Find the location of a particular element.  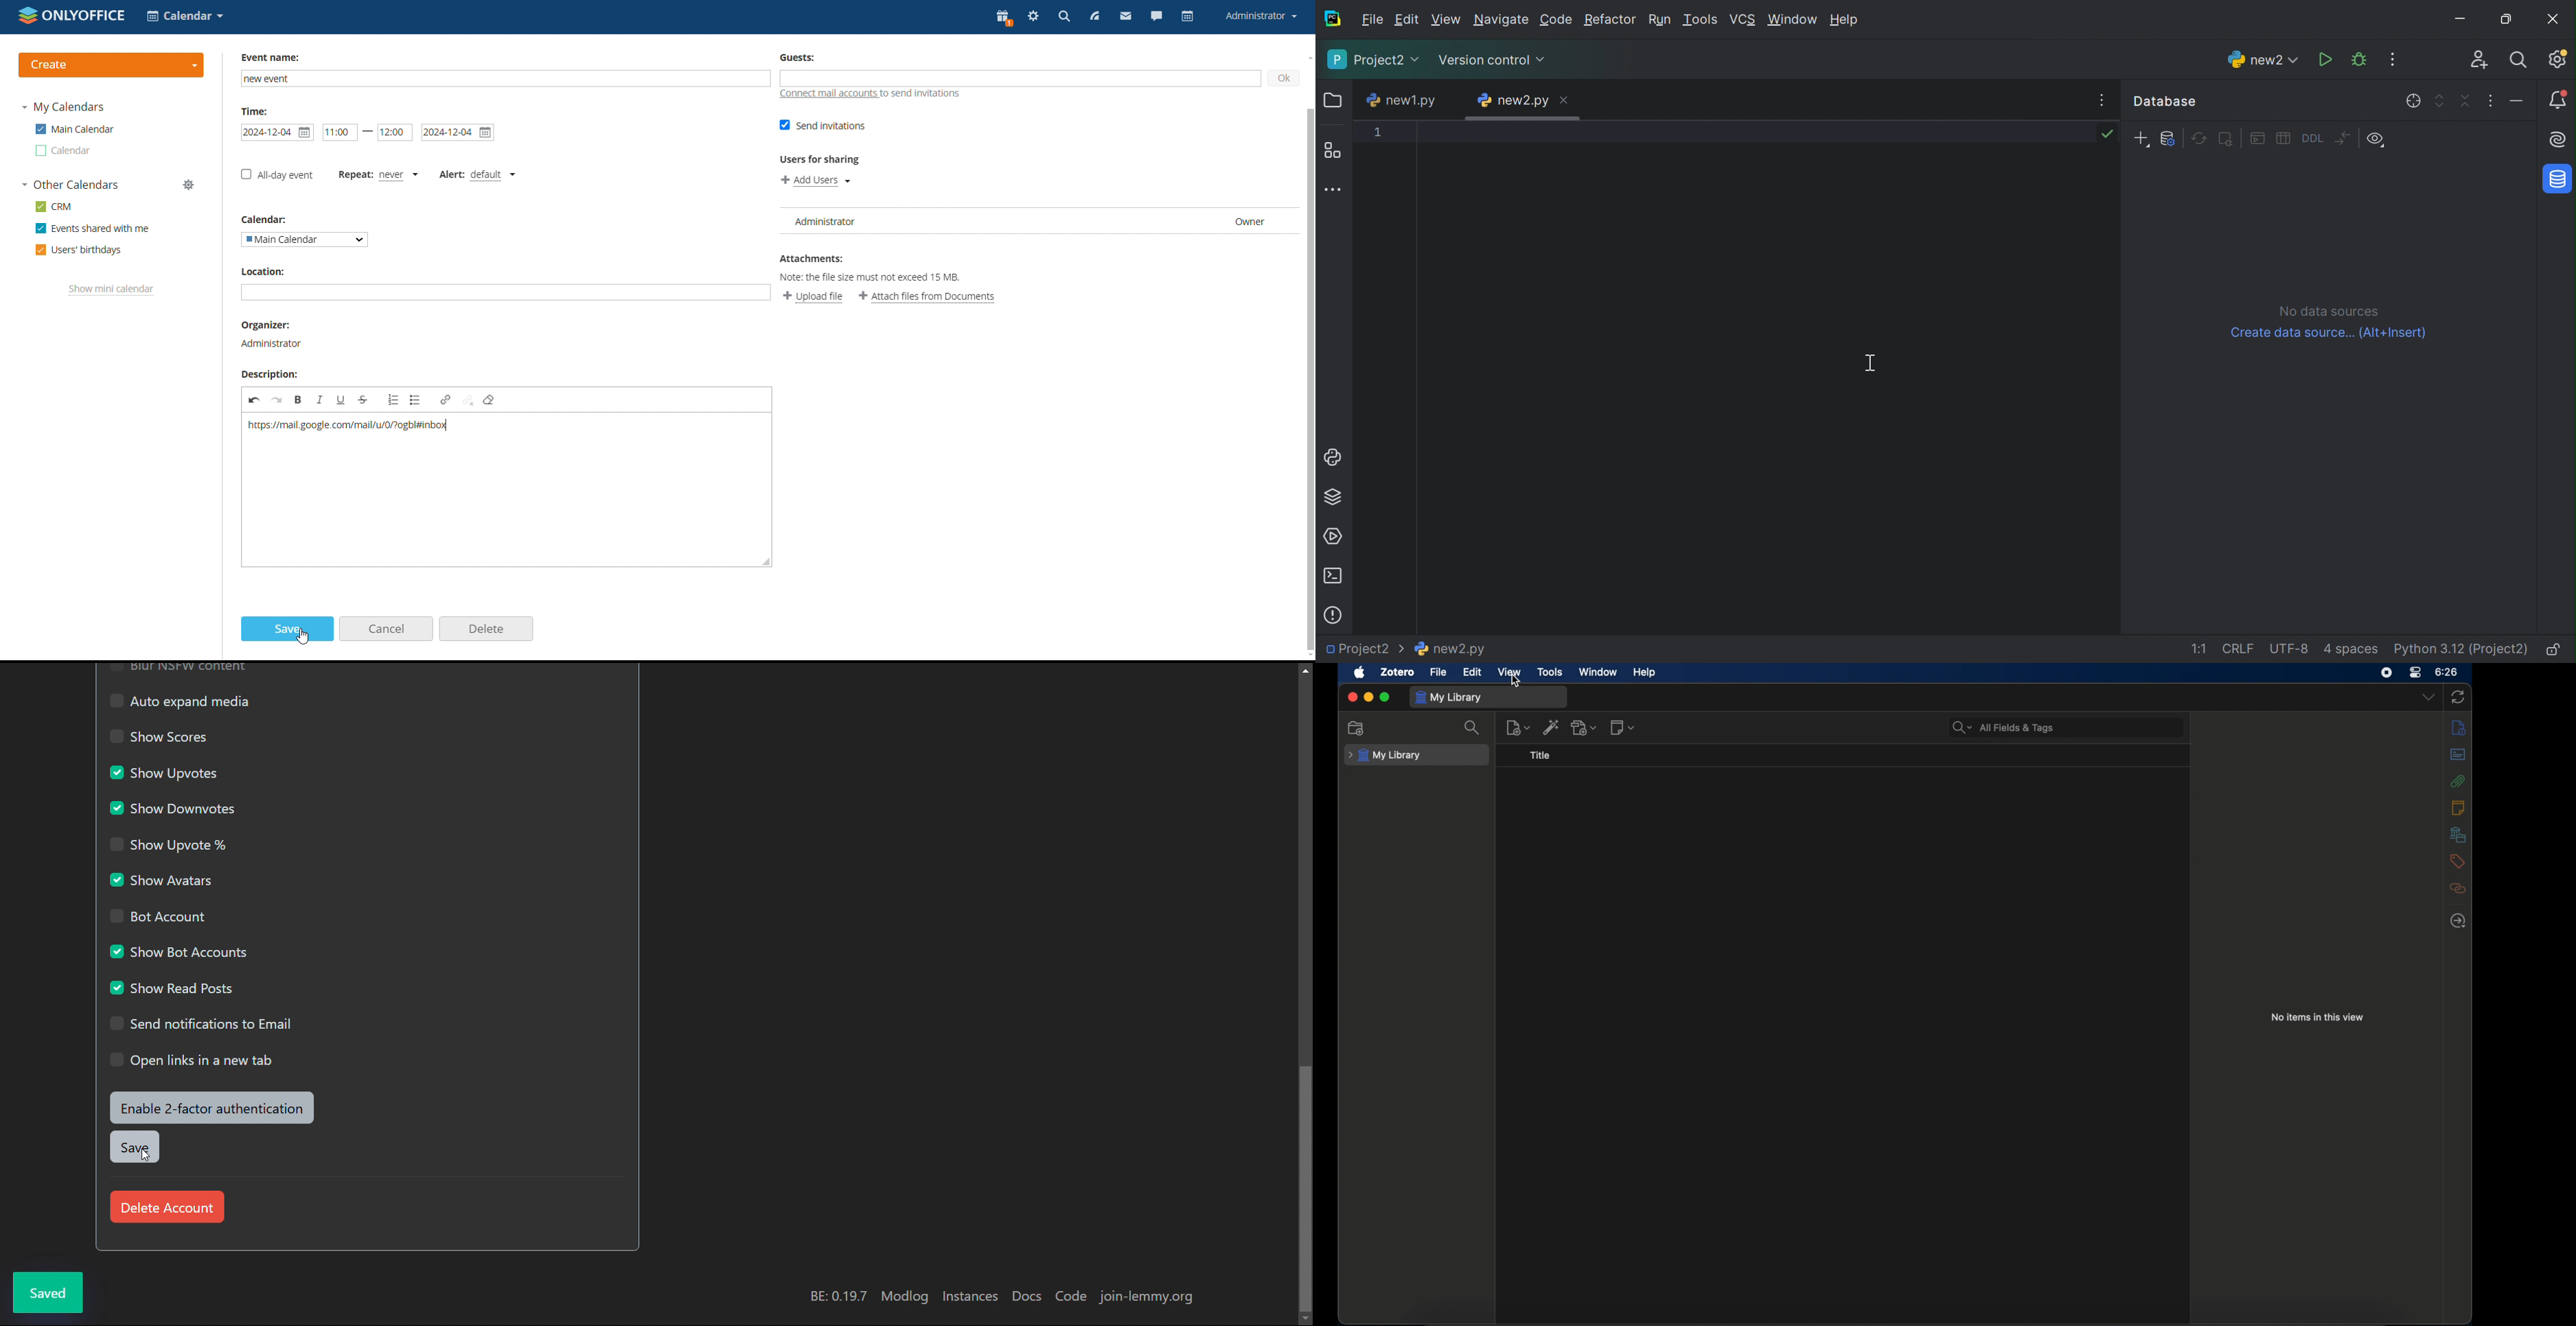

never is located at coordinates (399, 176).